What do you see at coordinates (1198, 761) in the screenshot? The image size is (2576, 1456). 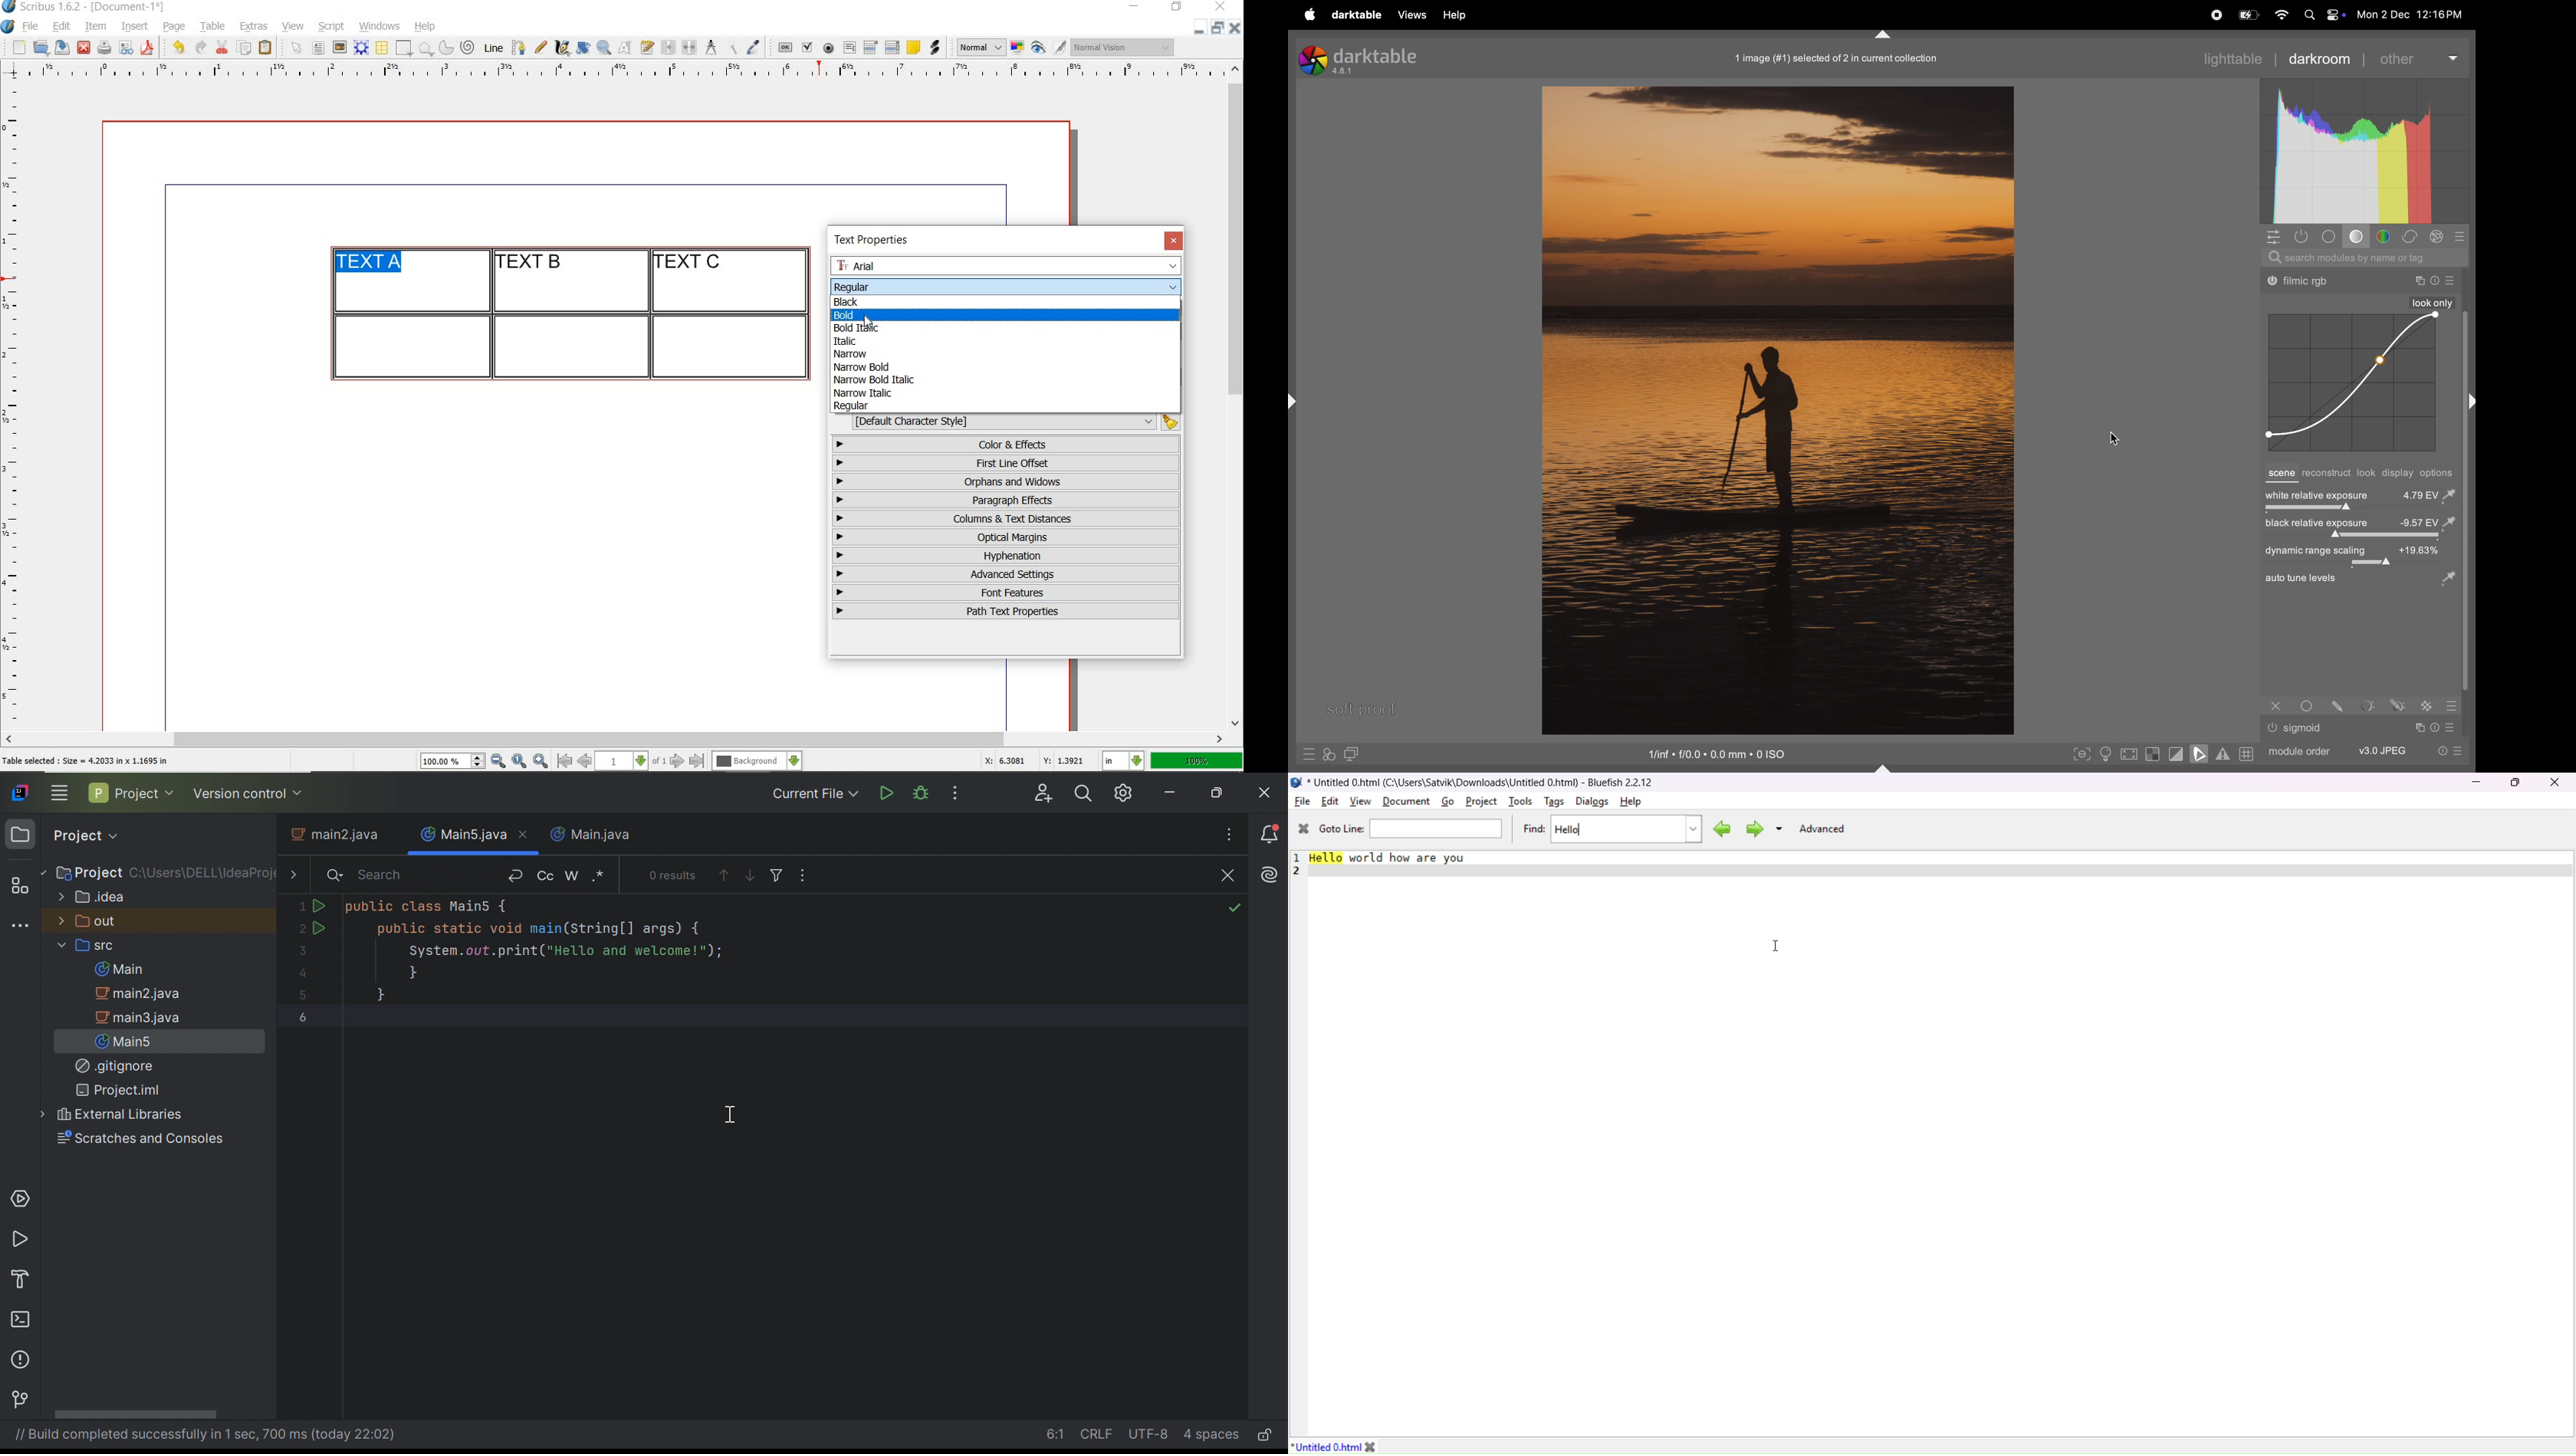 I see `100%` at bounding box center [1198, 761].